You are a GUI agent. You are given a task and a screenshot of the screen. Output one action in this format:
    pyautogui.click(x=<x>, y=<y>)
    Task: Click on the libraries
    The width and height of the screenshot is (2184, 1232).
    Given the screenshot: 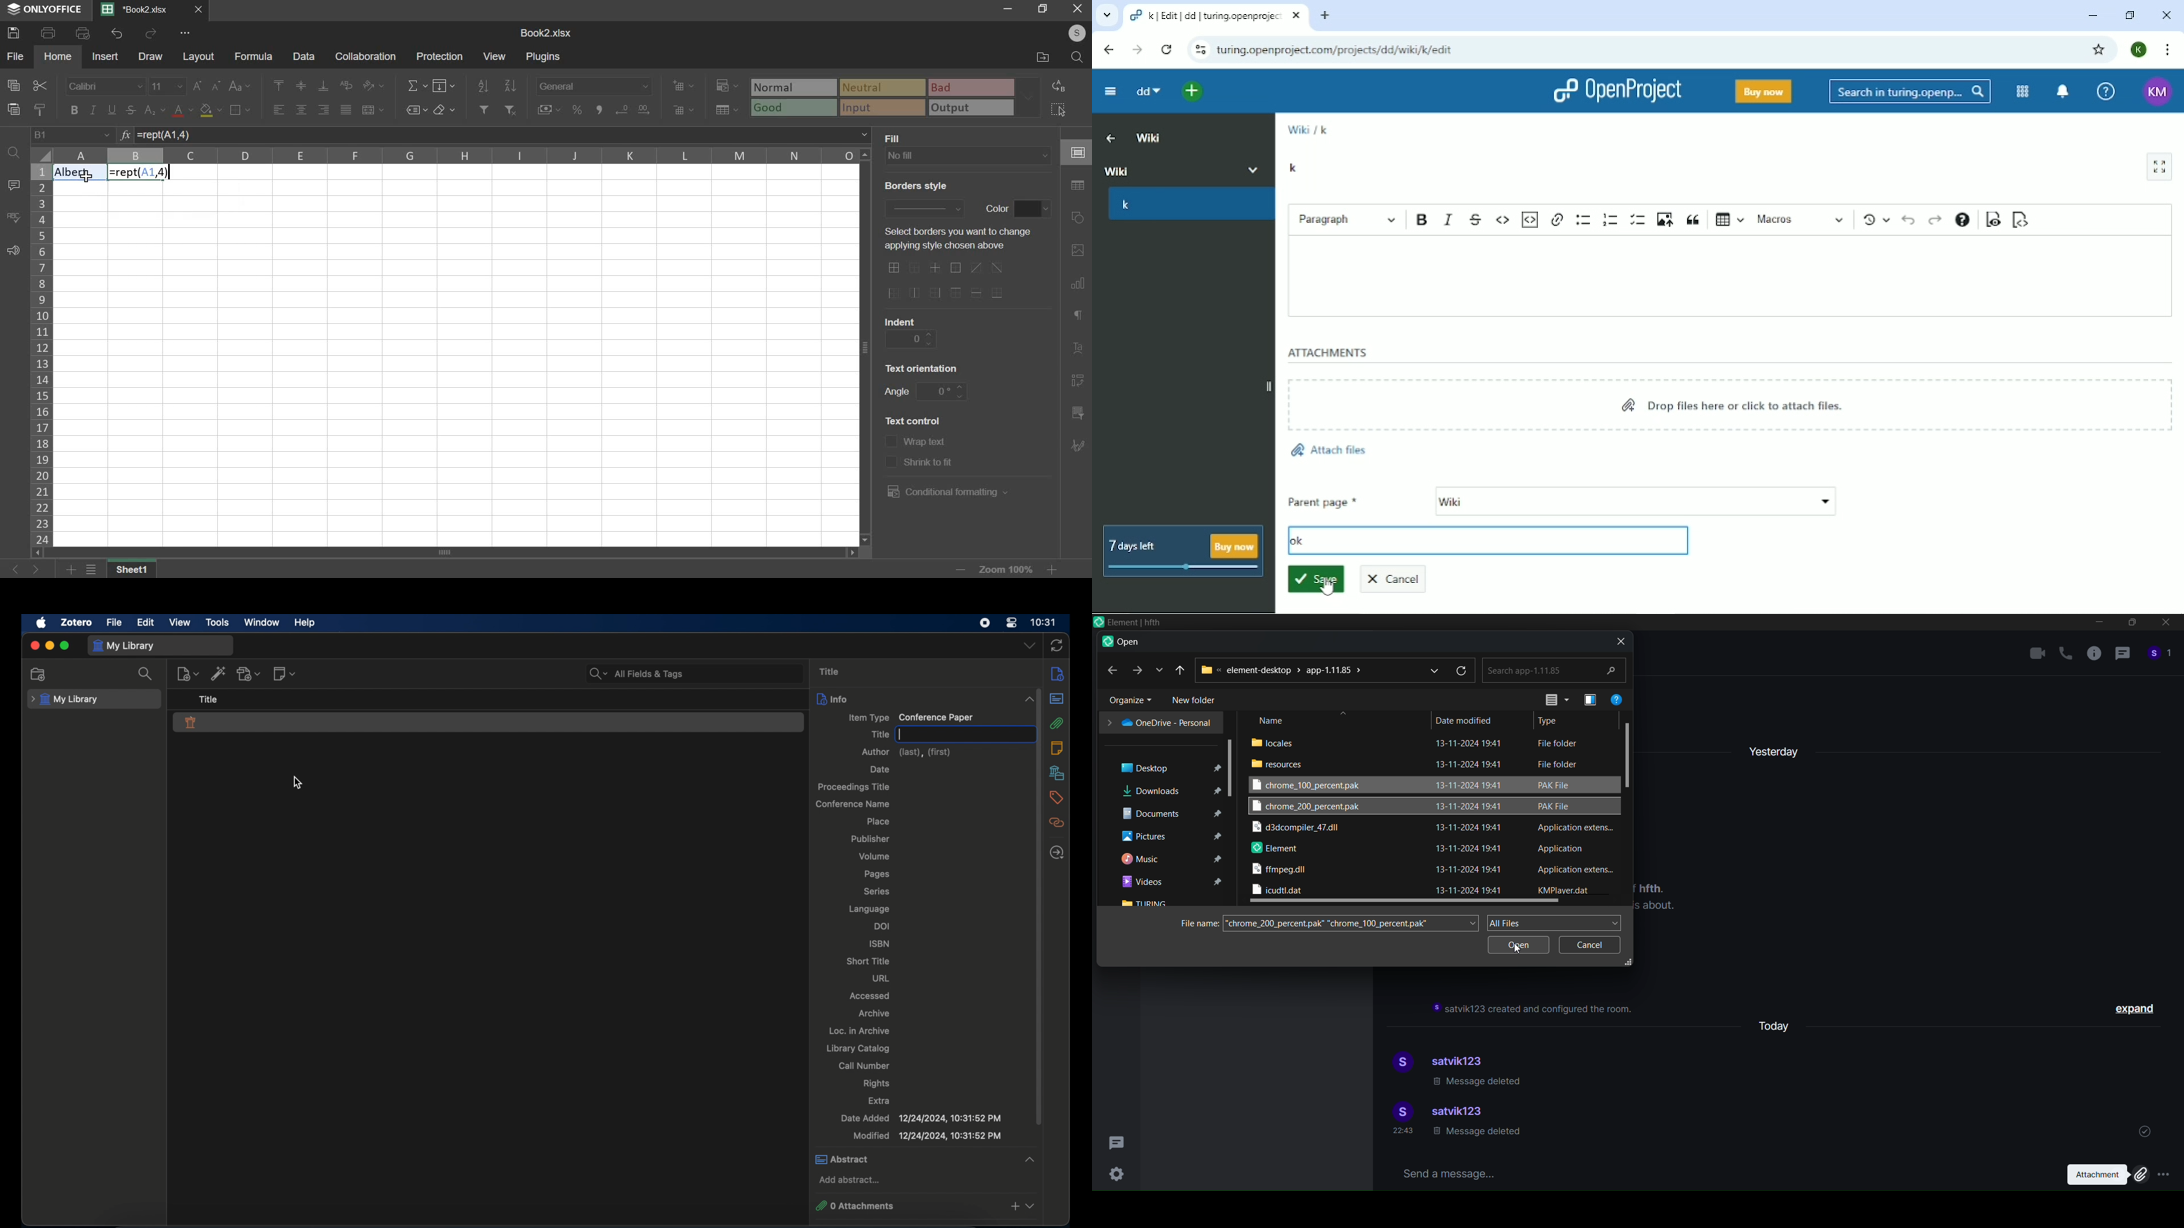 What is the action you would take?
    pyautogui.click(x=1058, y=773)
    